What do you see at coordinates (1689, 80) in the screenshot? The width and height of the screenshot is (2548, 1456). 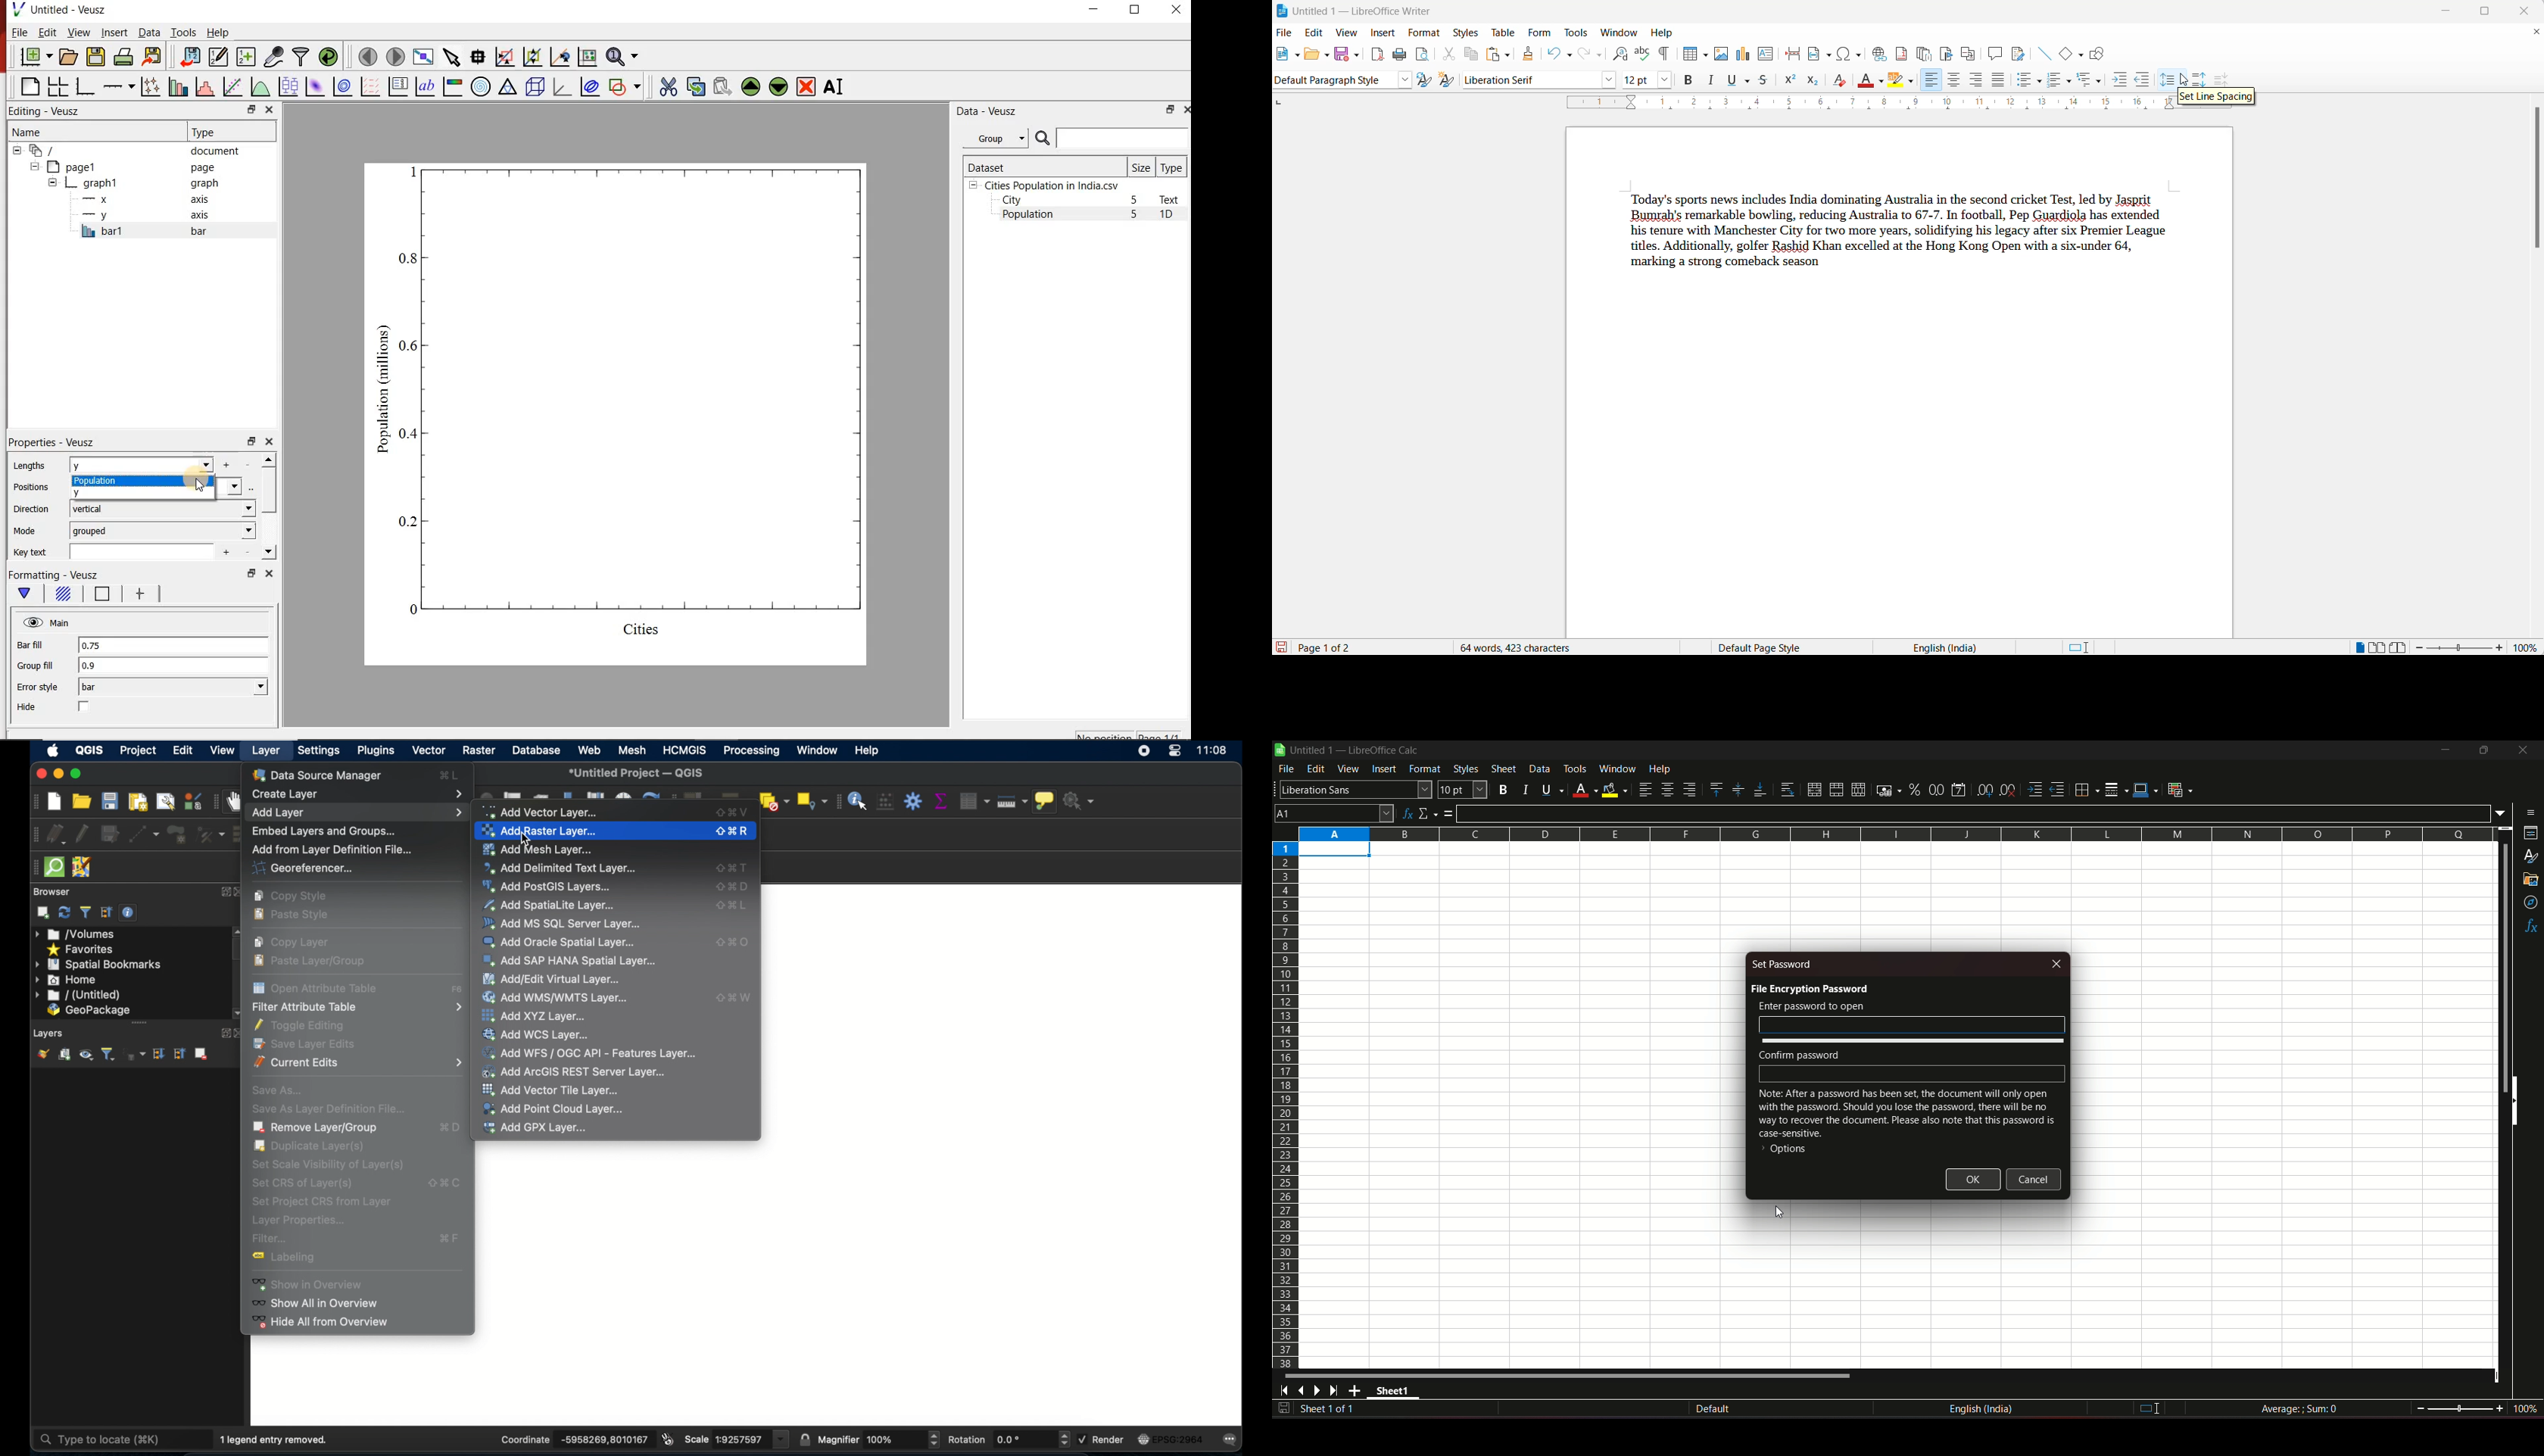 I see `bold` at bounding box center [1689, 80].